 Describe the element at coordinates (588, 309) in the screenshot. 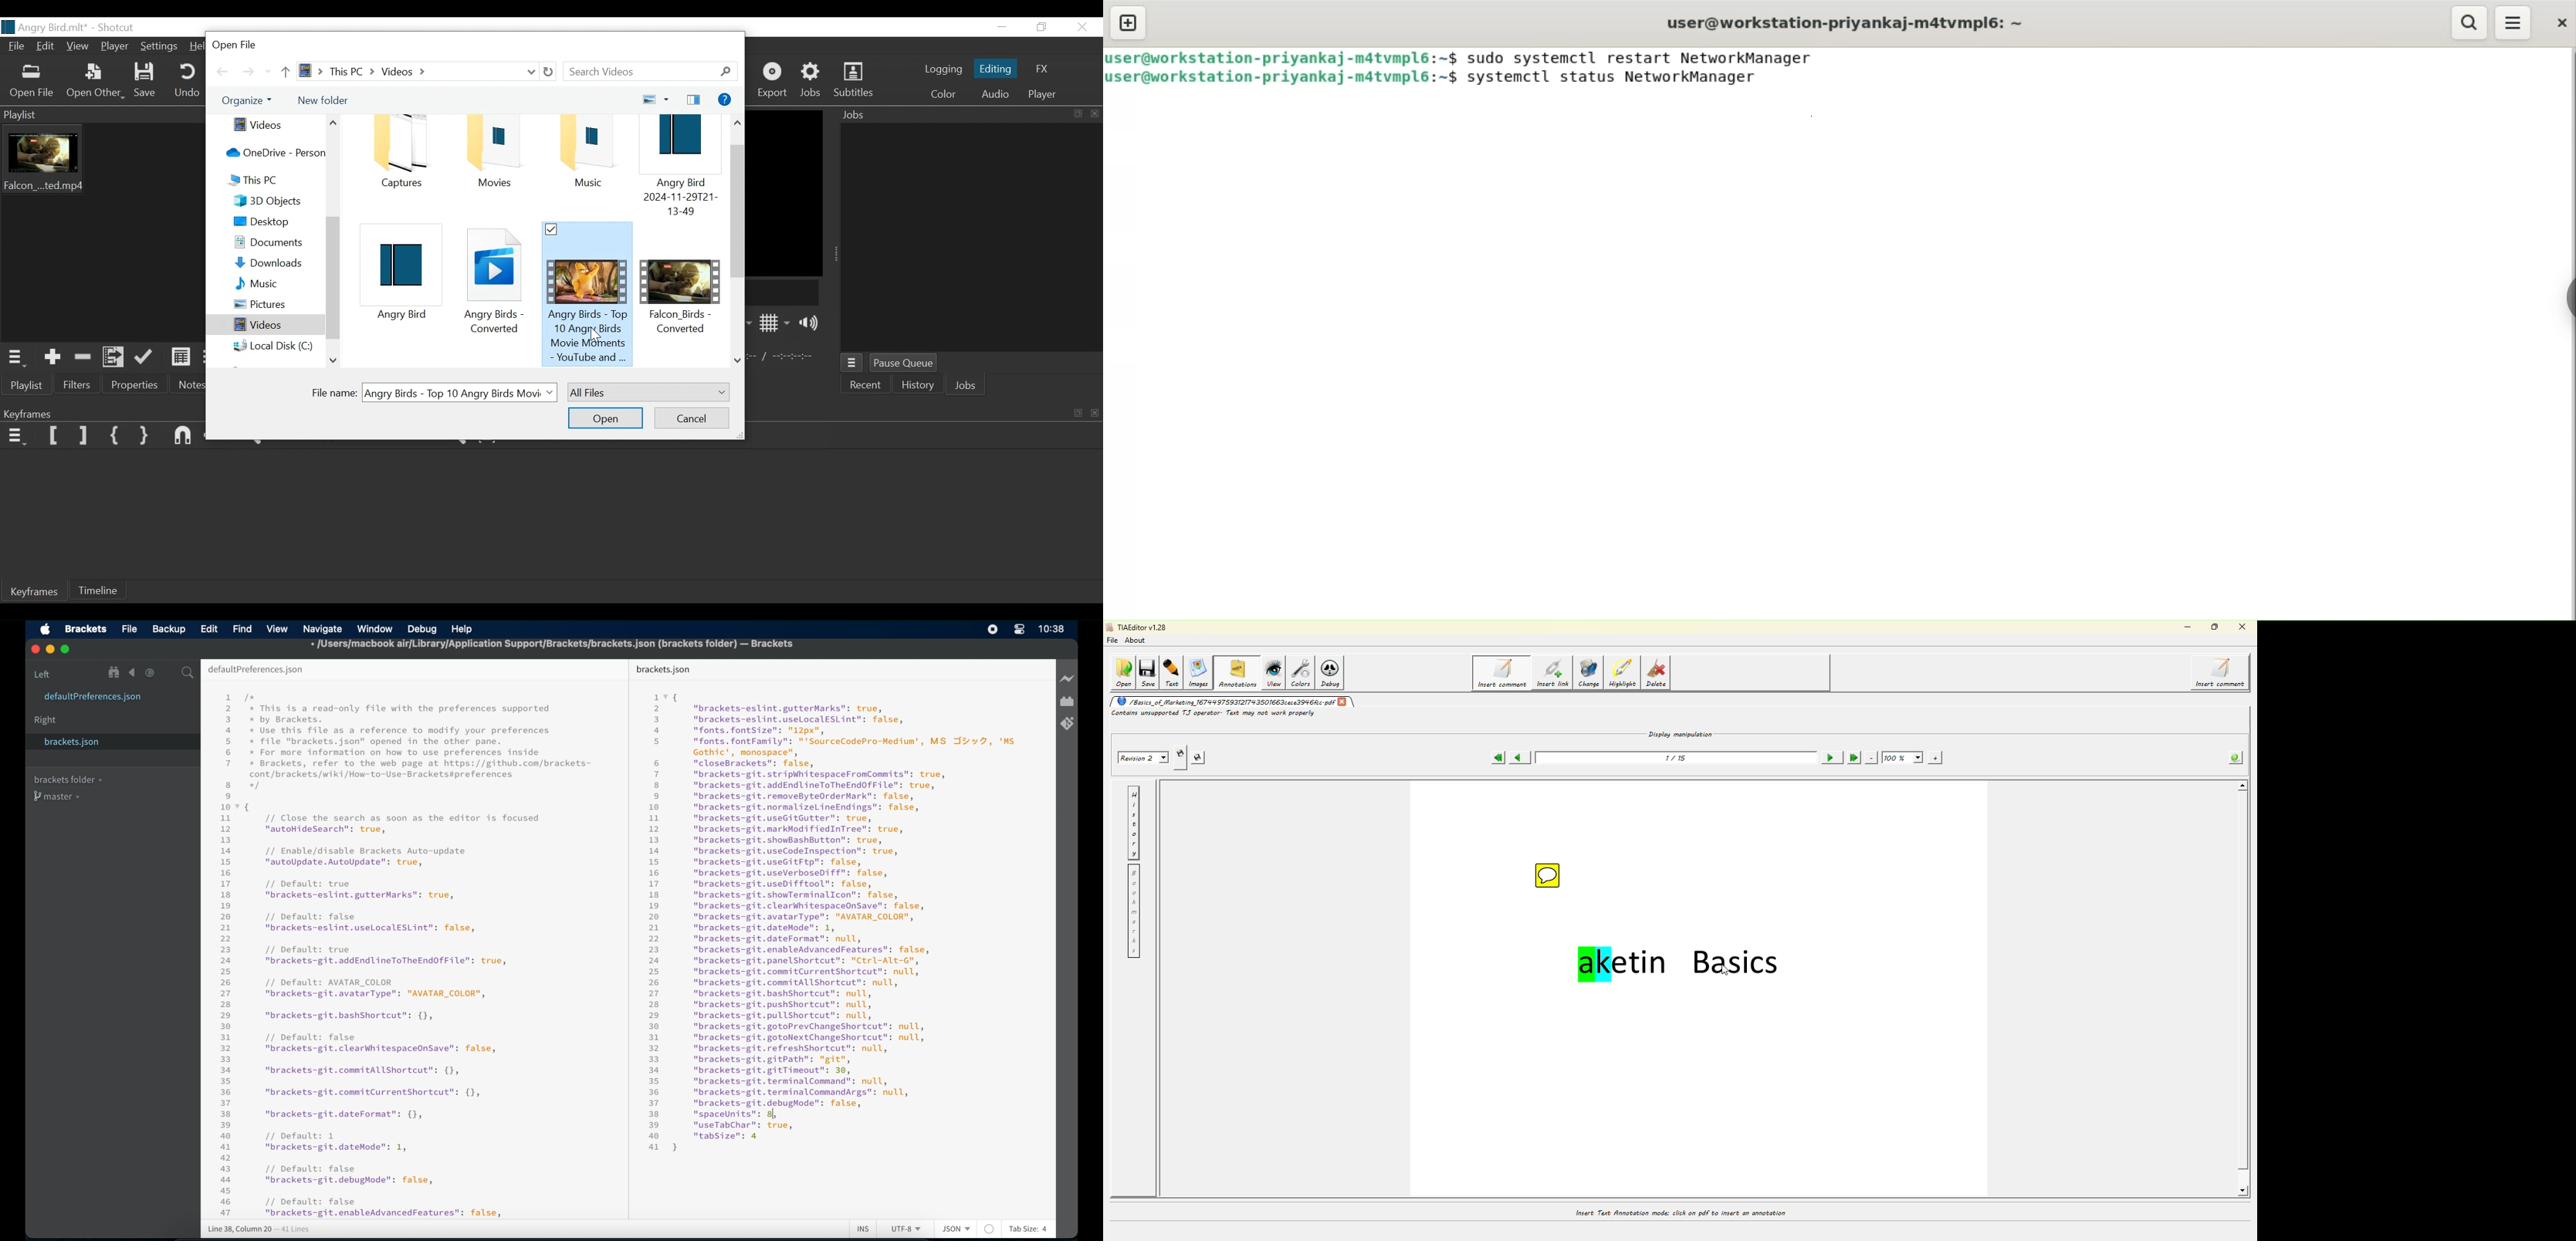

I see `Selected Video File` at that location.